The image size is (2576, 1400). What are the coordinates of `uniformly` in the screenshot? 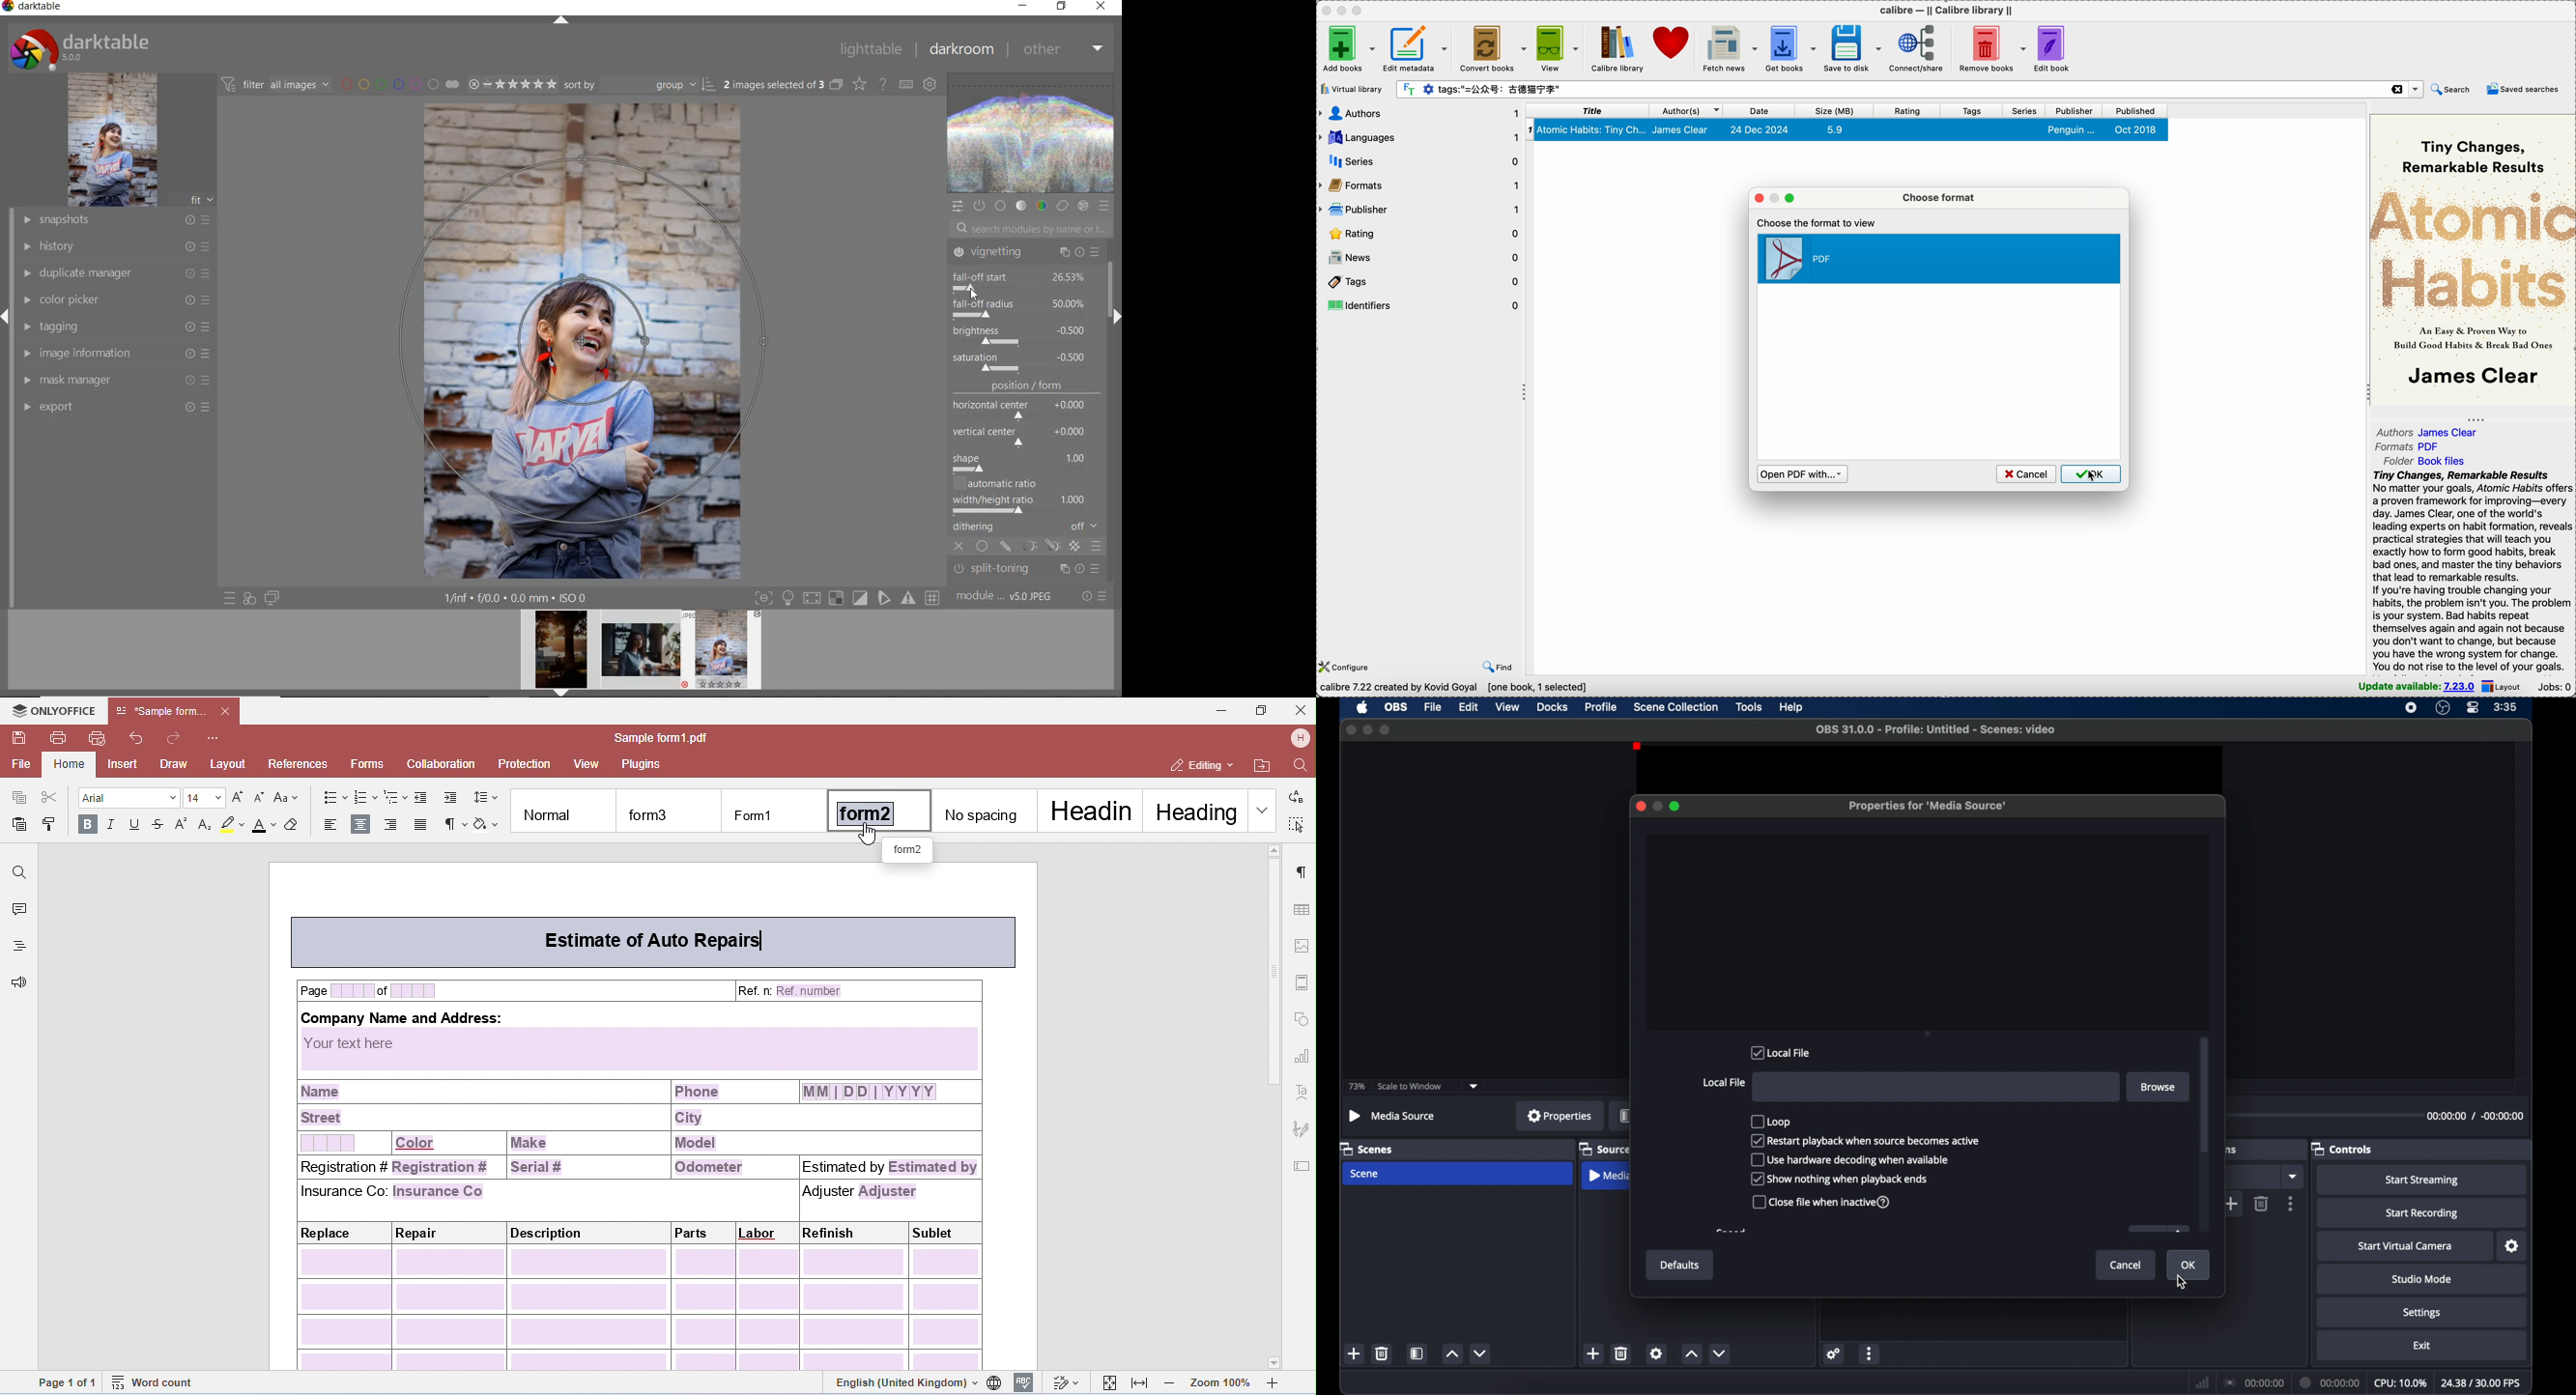 It's located at (984, 547).